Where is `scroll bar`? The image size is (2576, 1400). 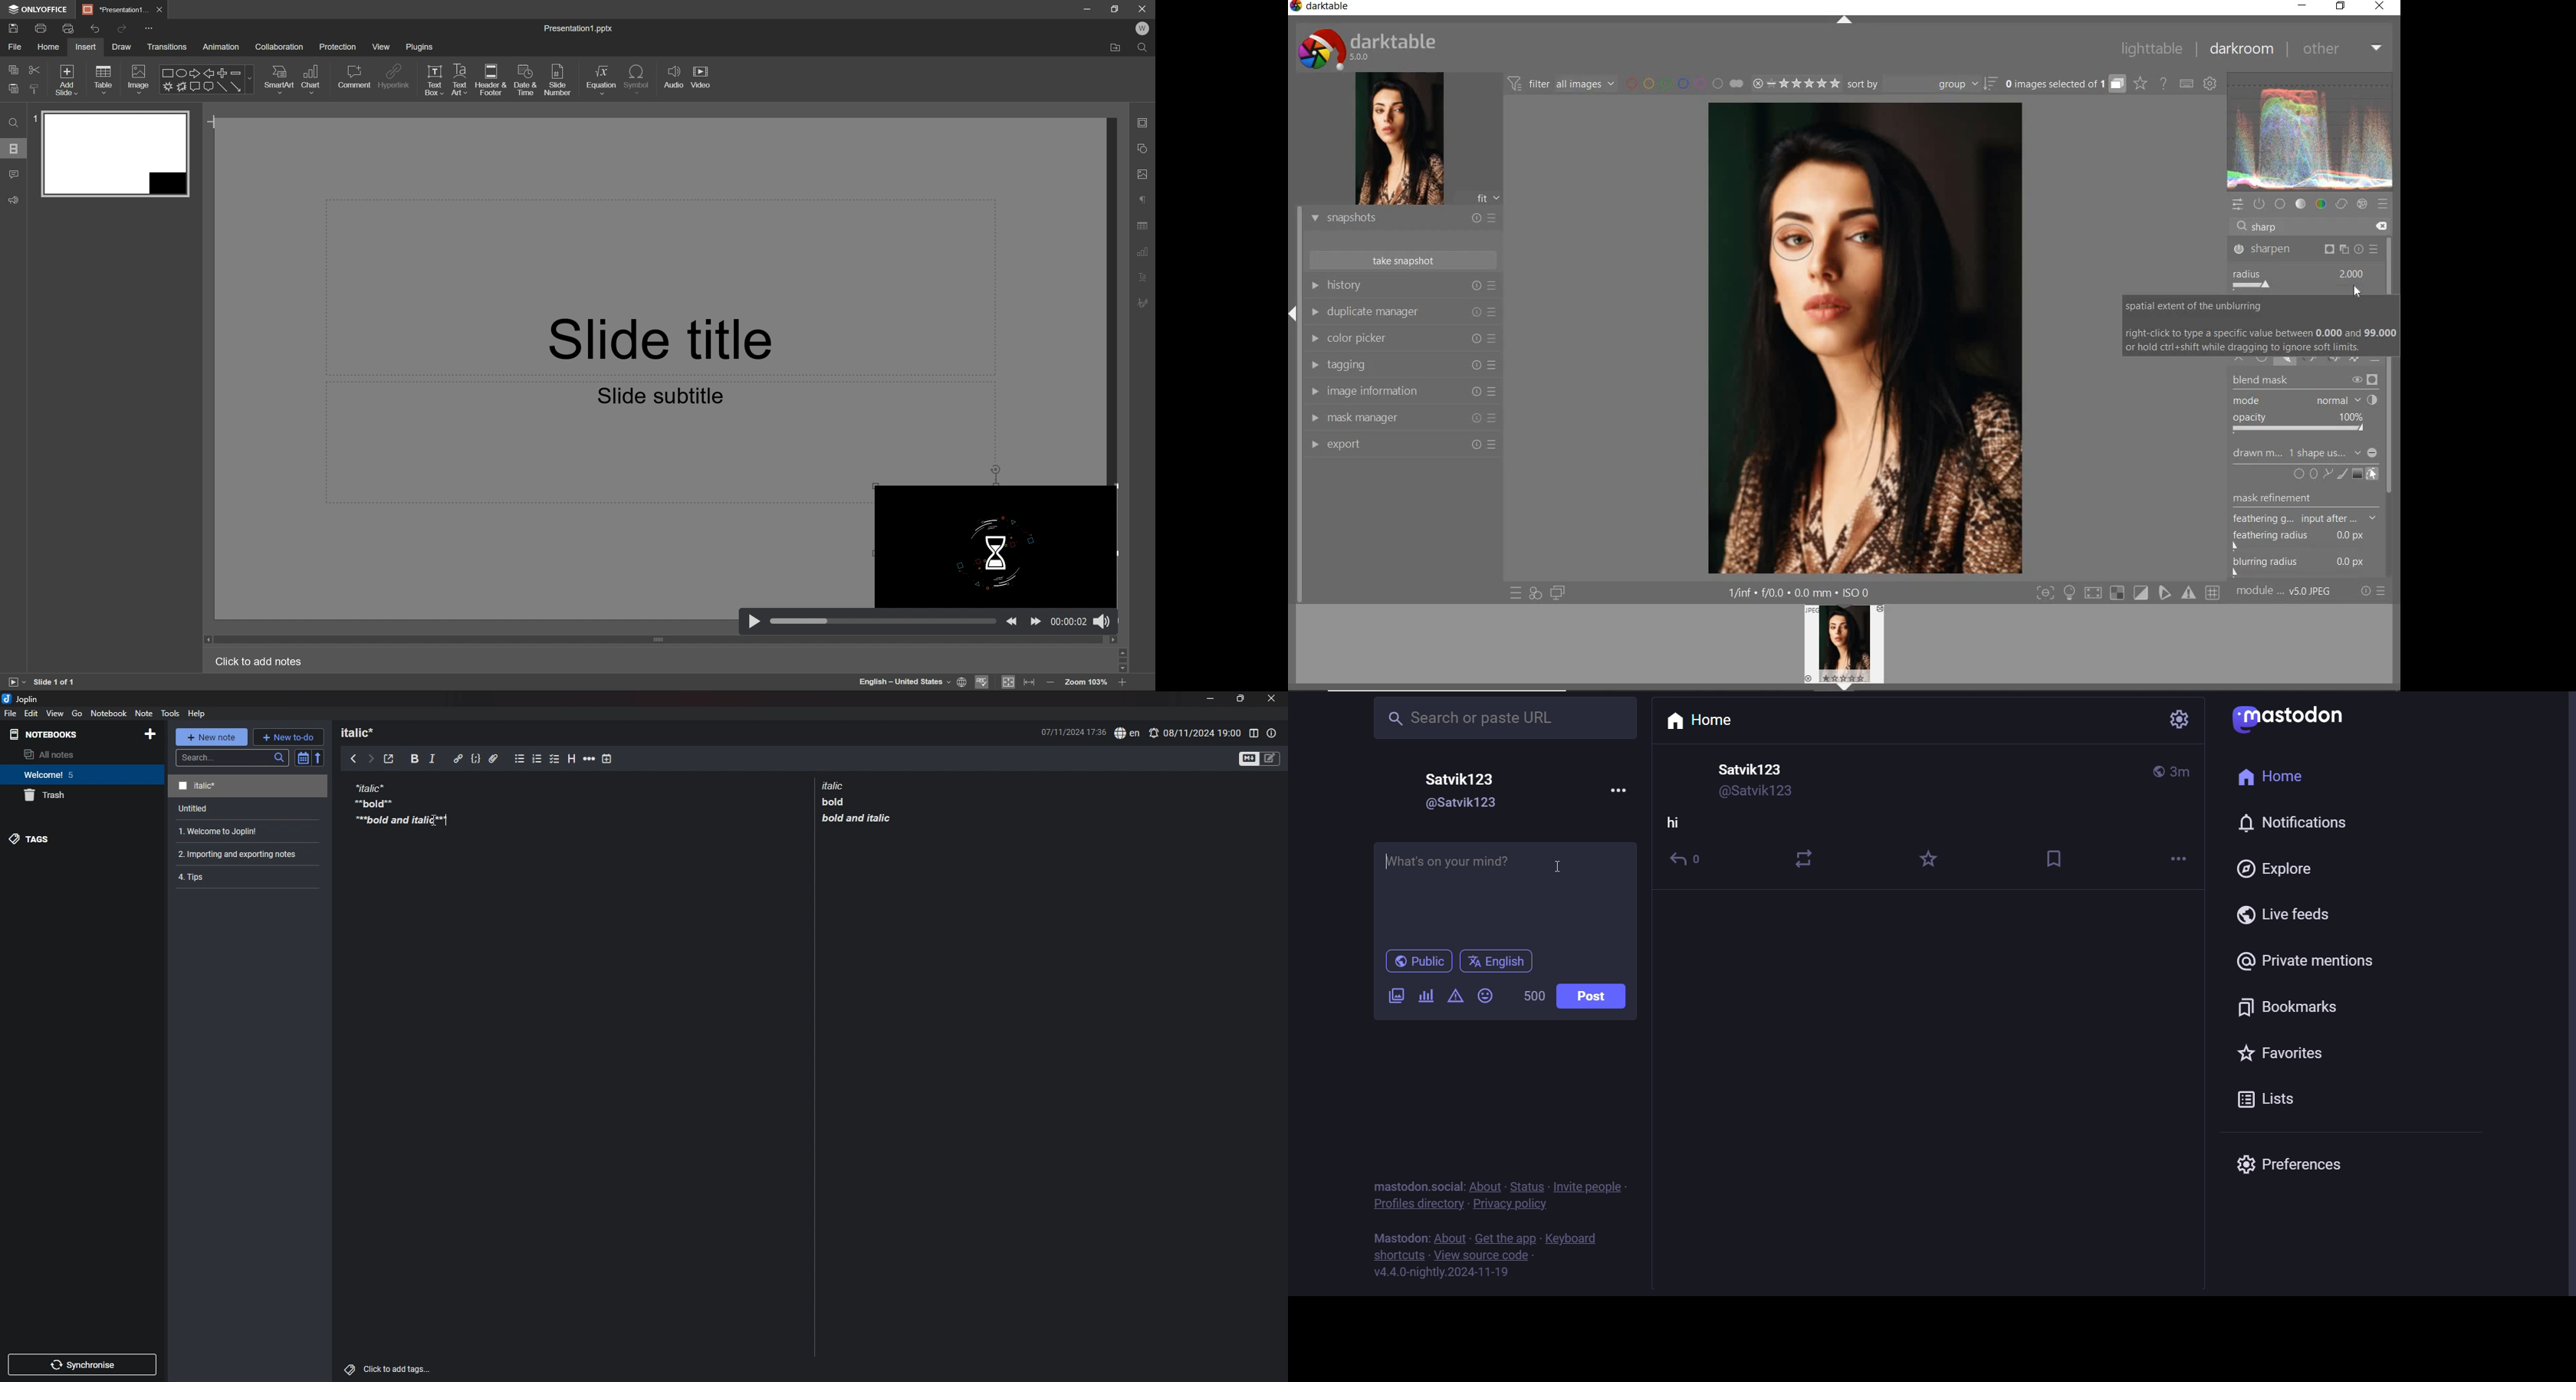 scroll bar is located at coordinates (1124, 660).